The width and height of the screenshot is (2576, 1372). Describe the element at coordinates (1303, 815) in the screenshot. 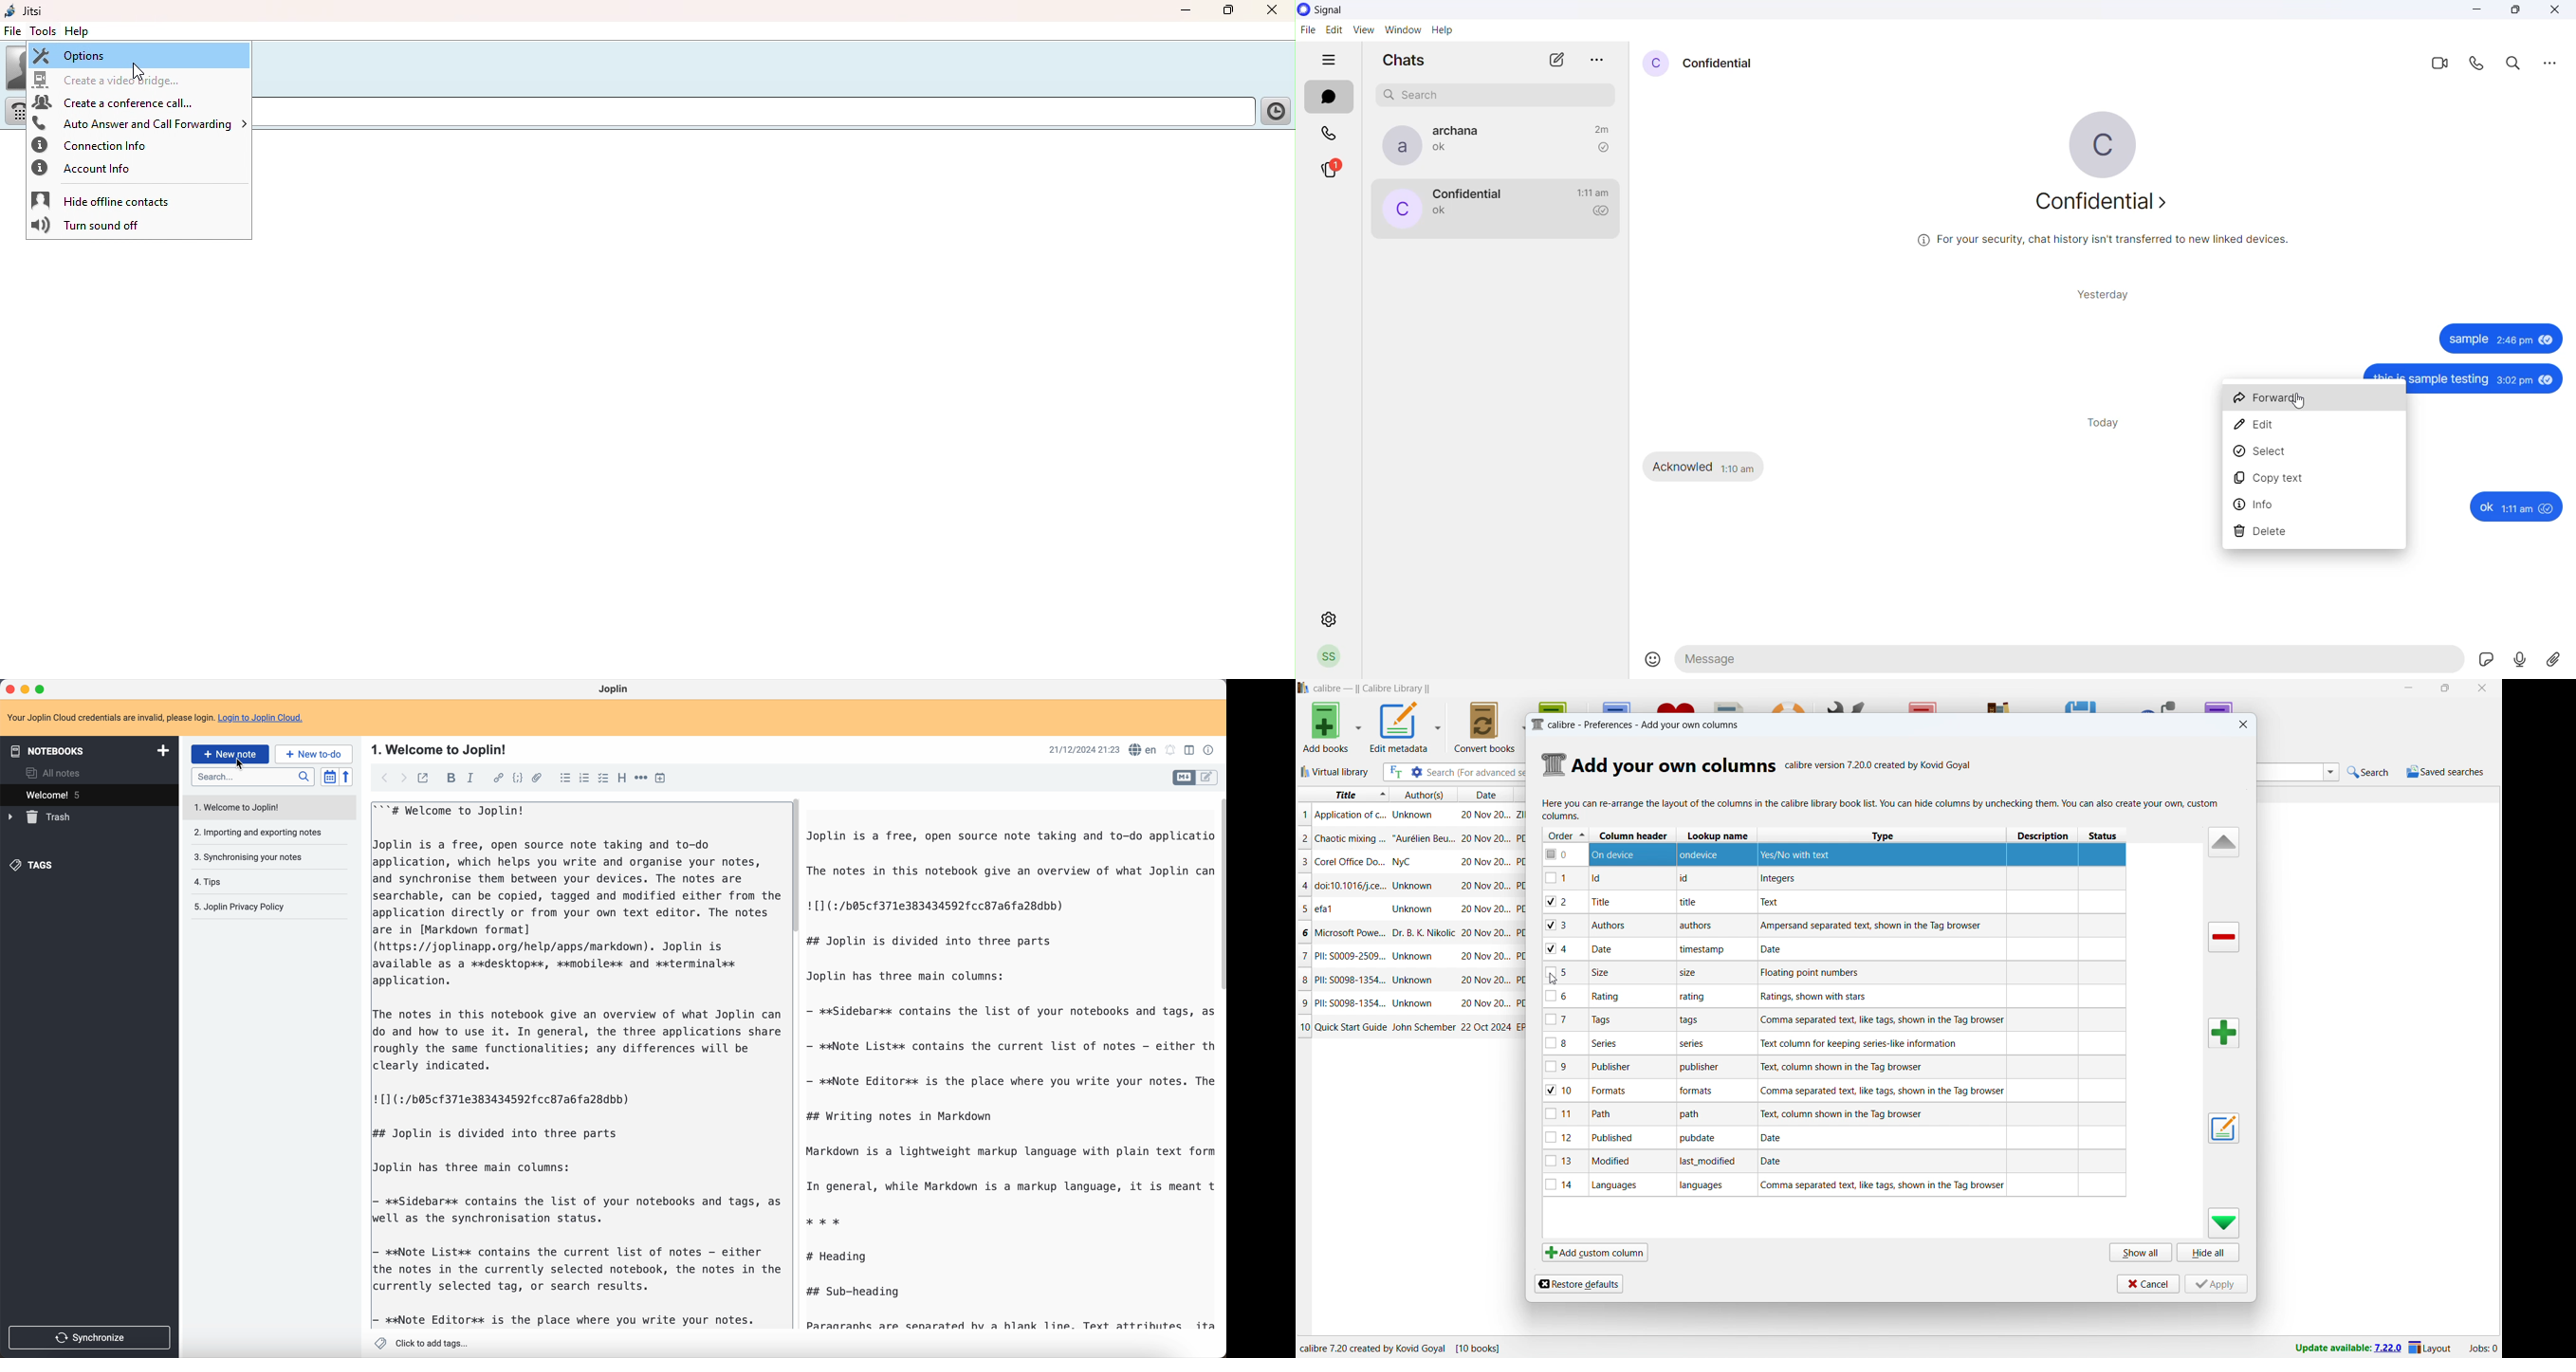

I see `1` at that location.